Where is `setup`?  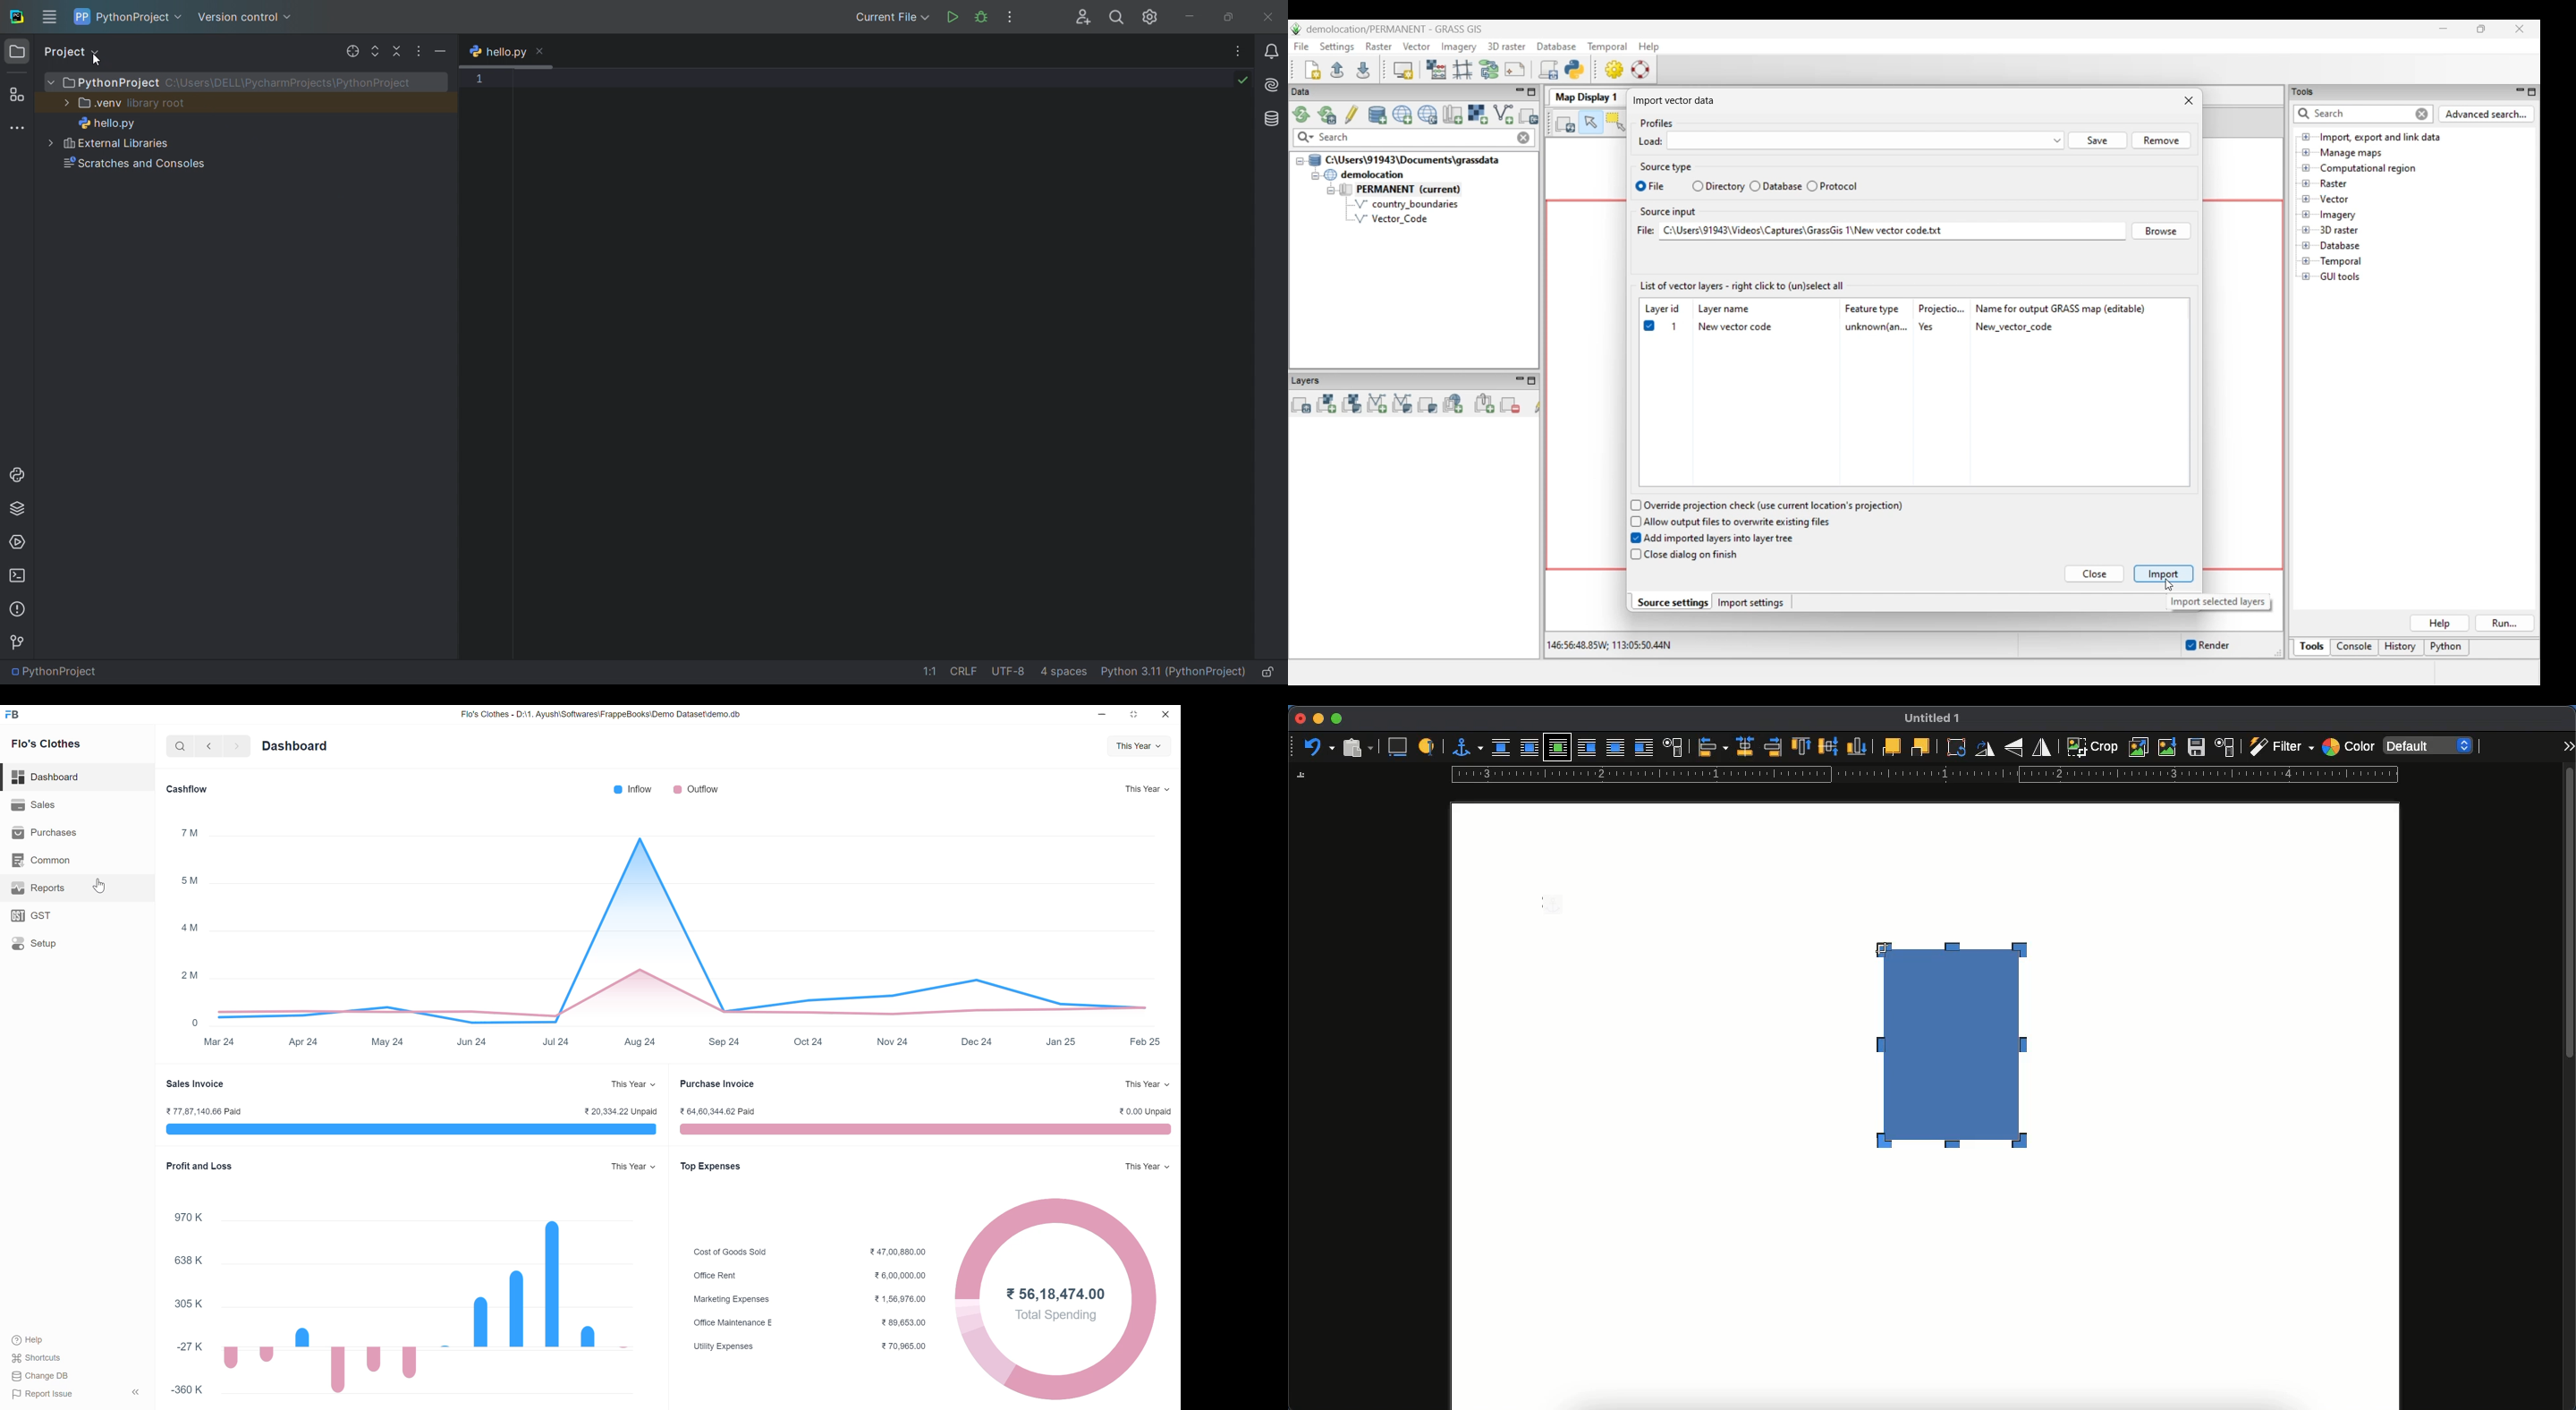 setup is located at coordinates (78, 944).